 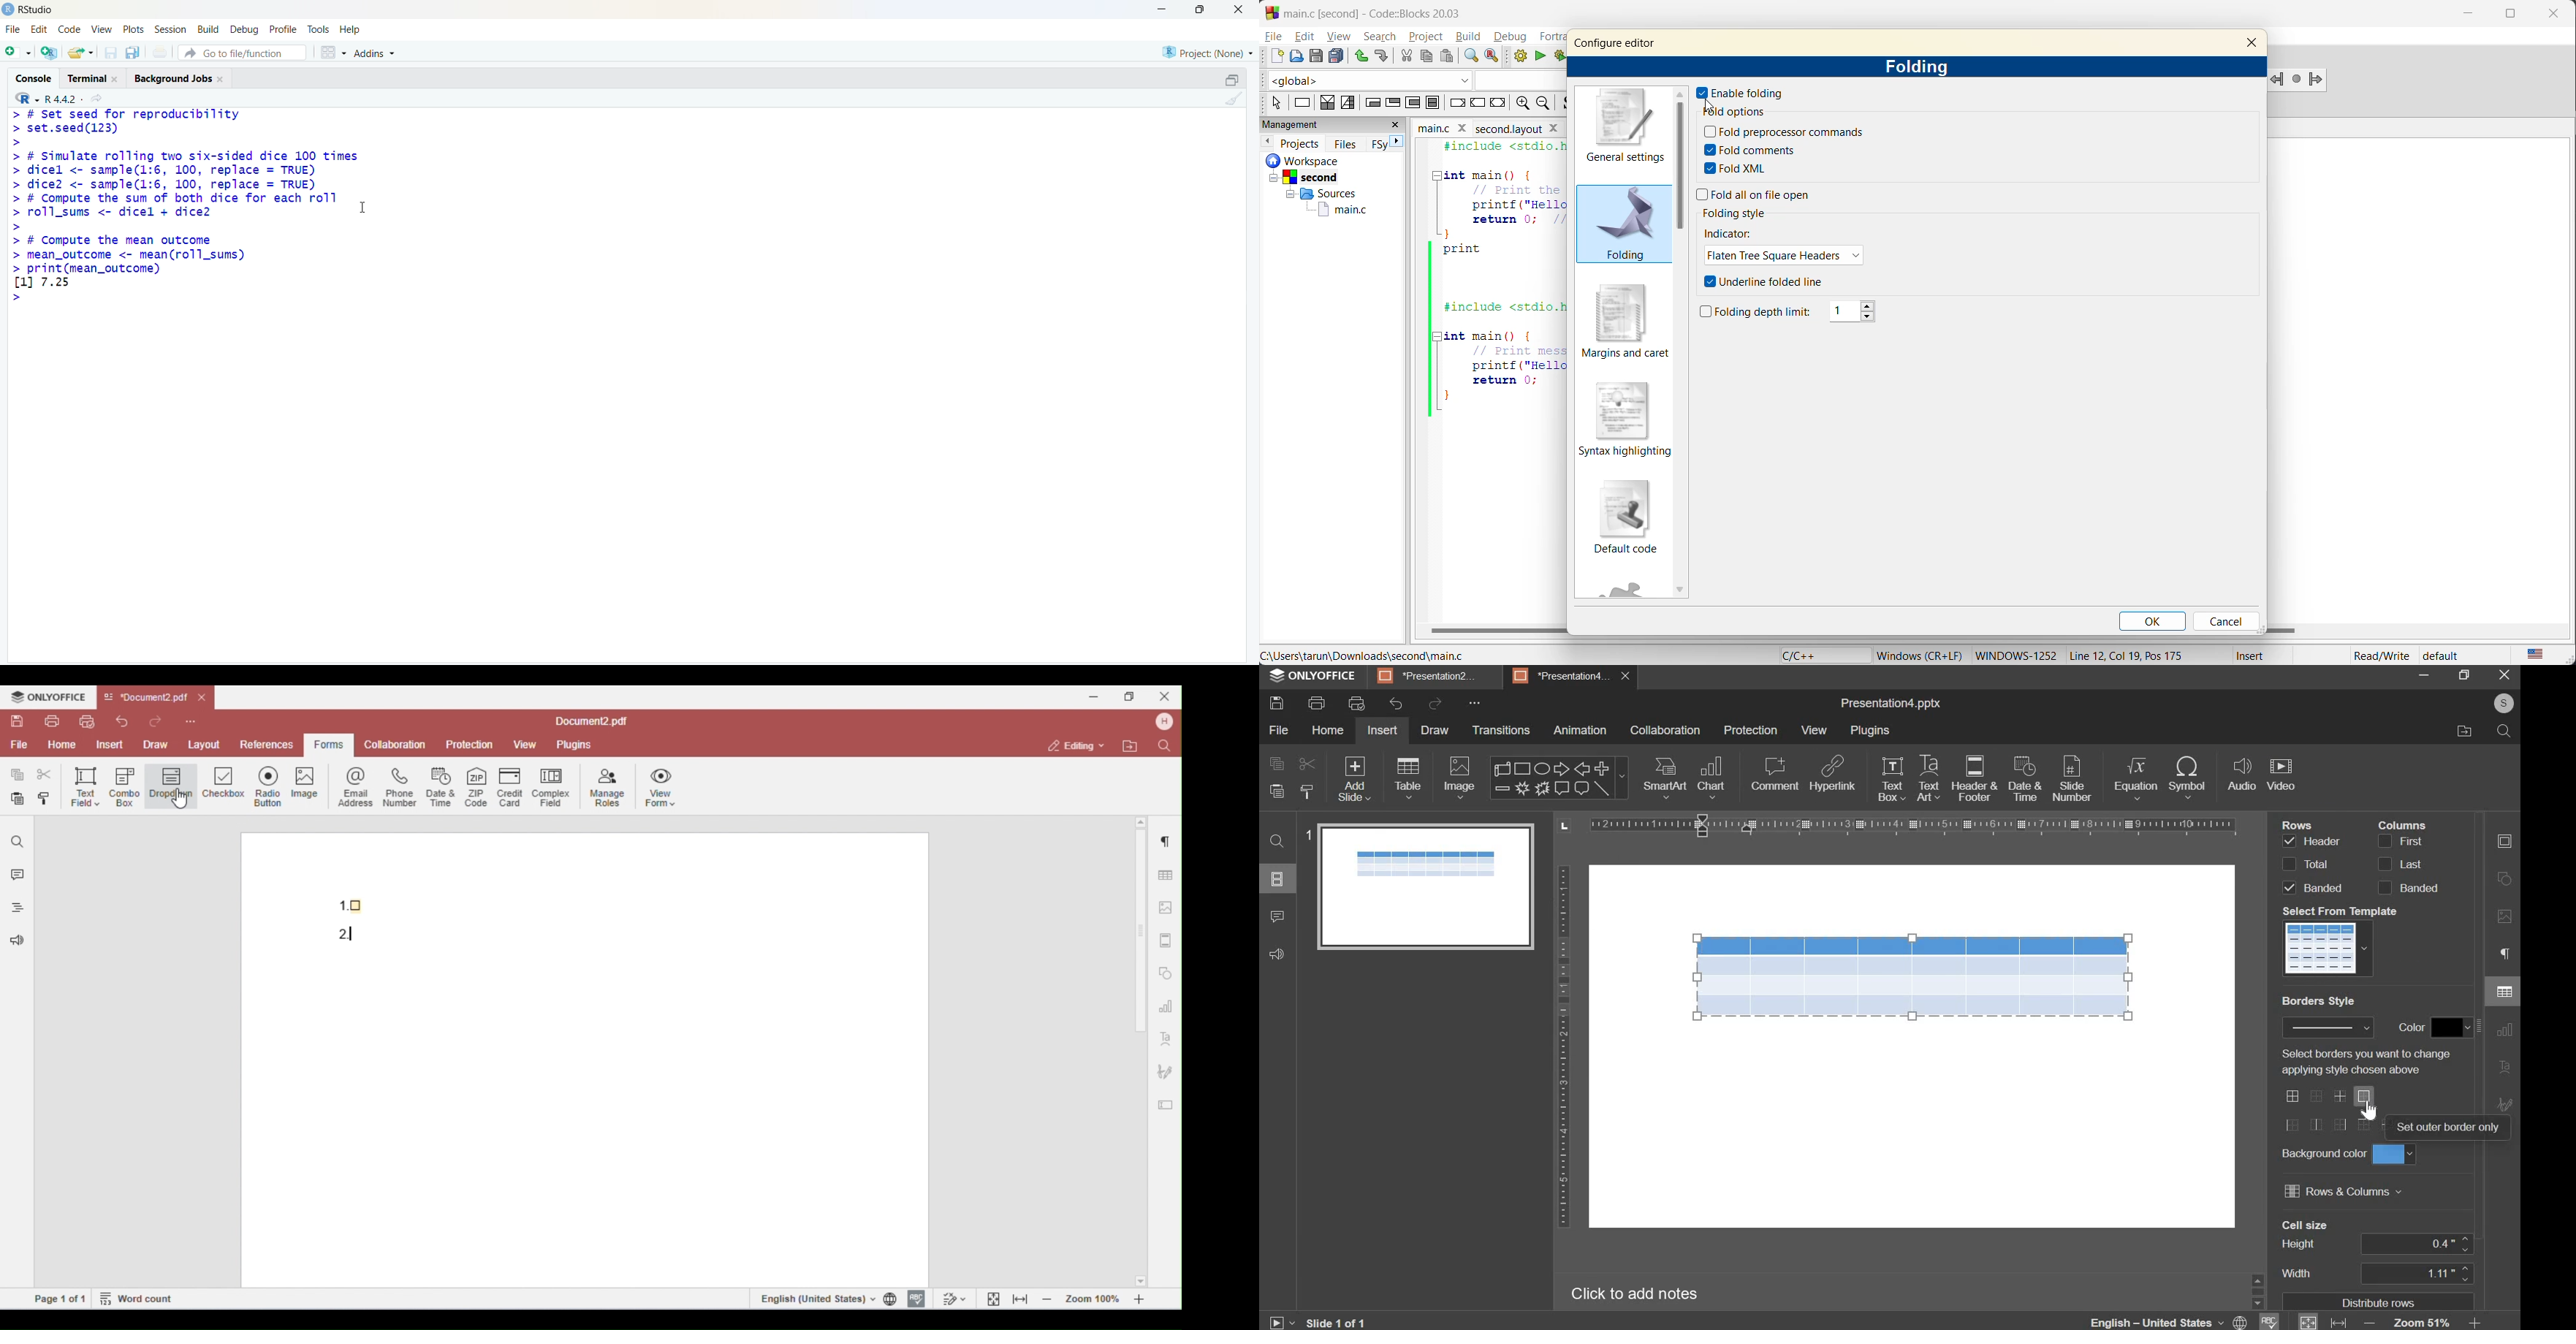 I want to click on fold preprocessor commands, so click(x=1785, y=132).